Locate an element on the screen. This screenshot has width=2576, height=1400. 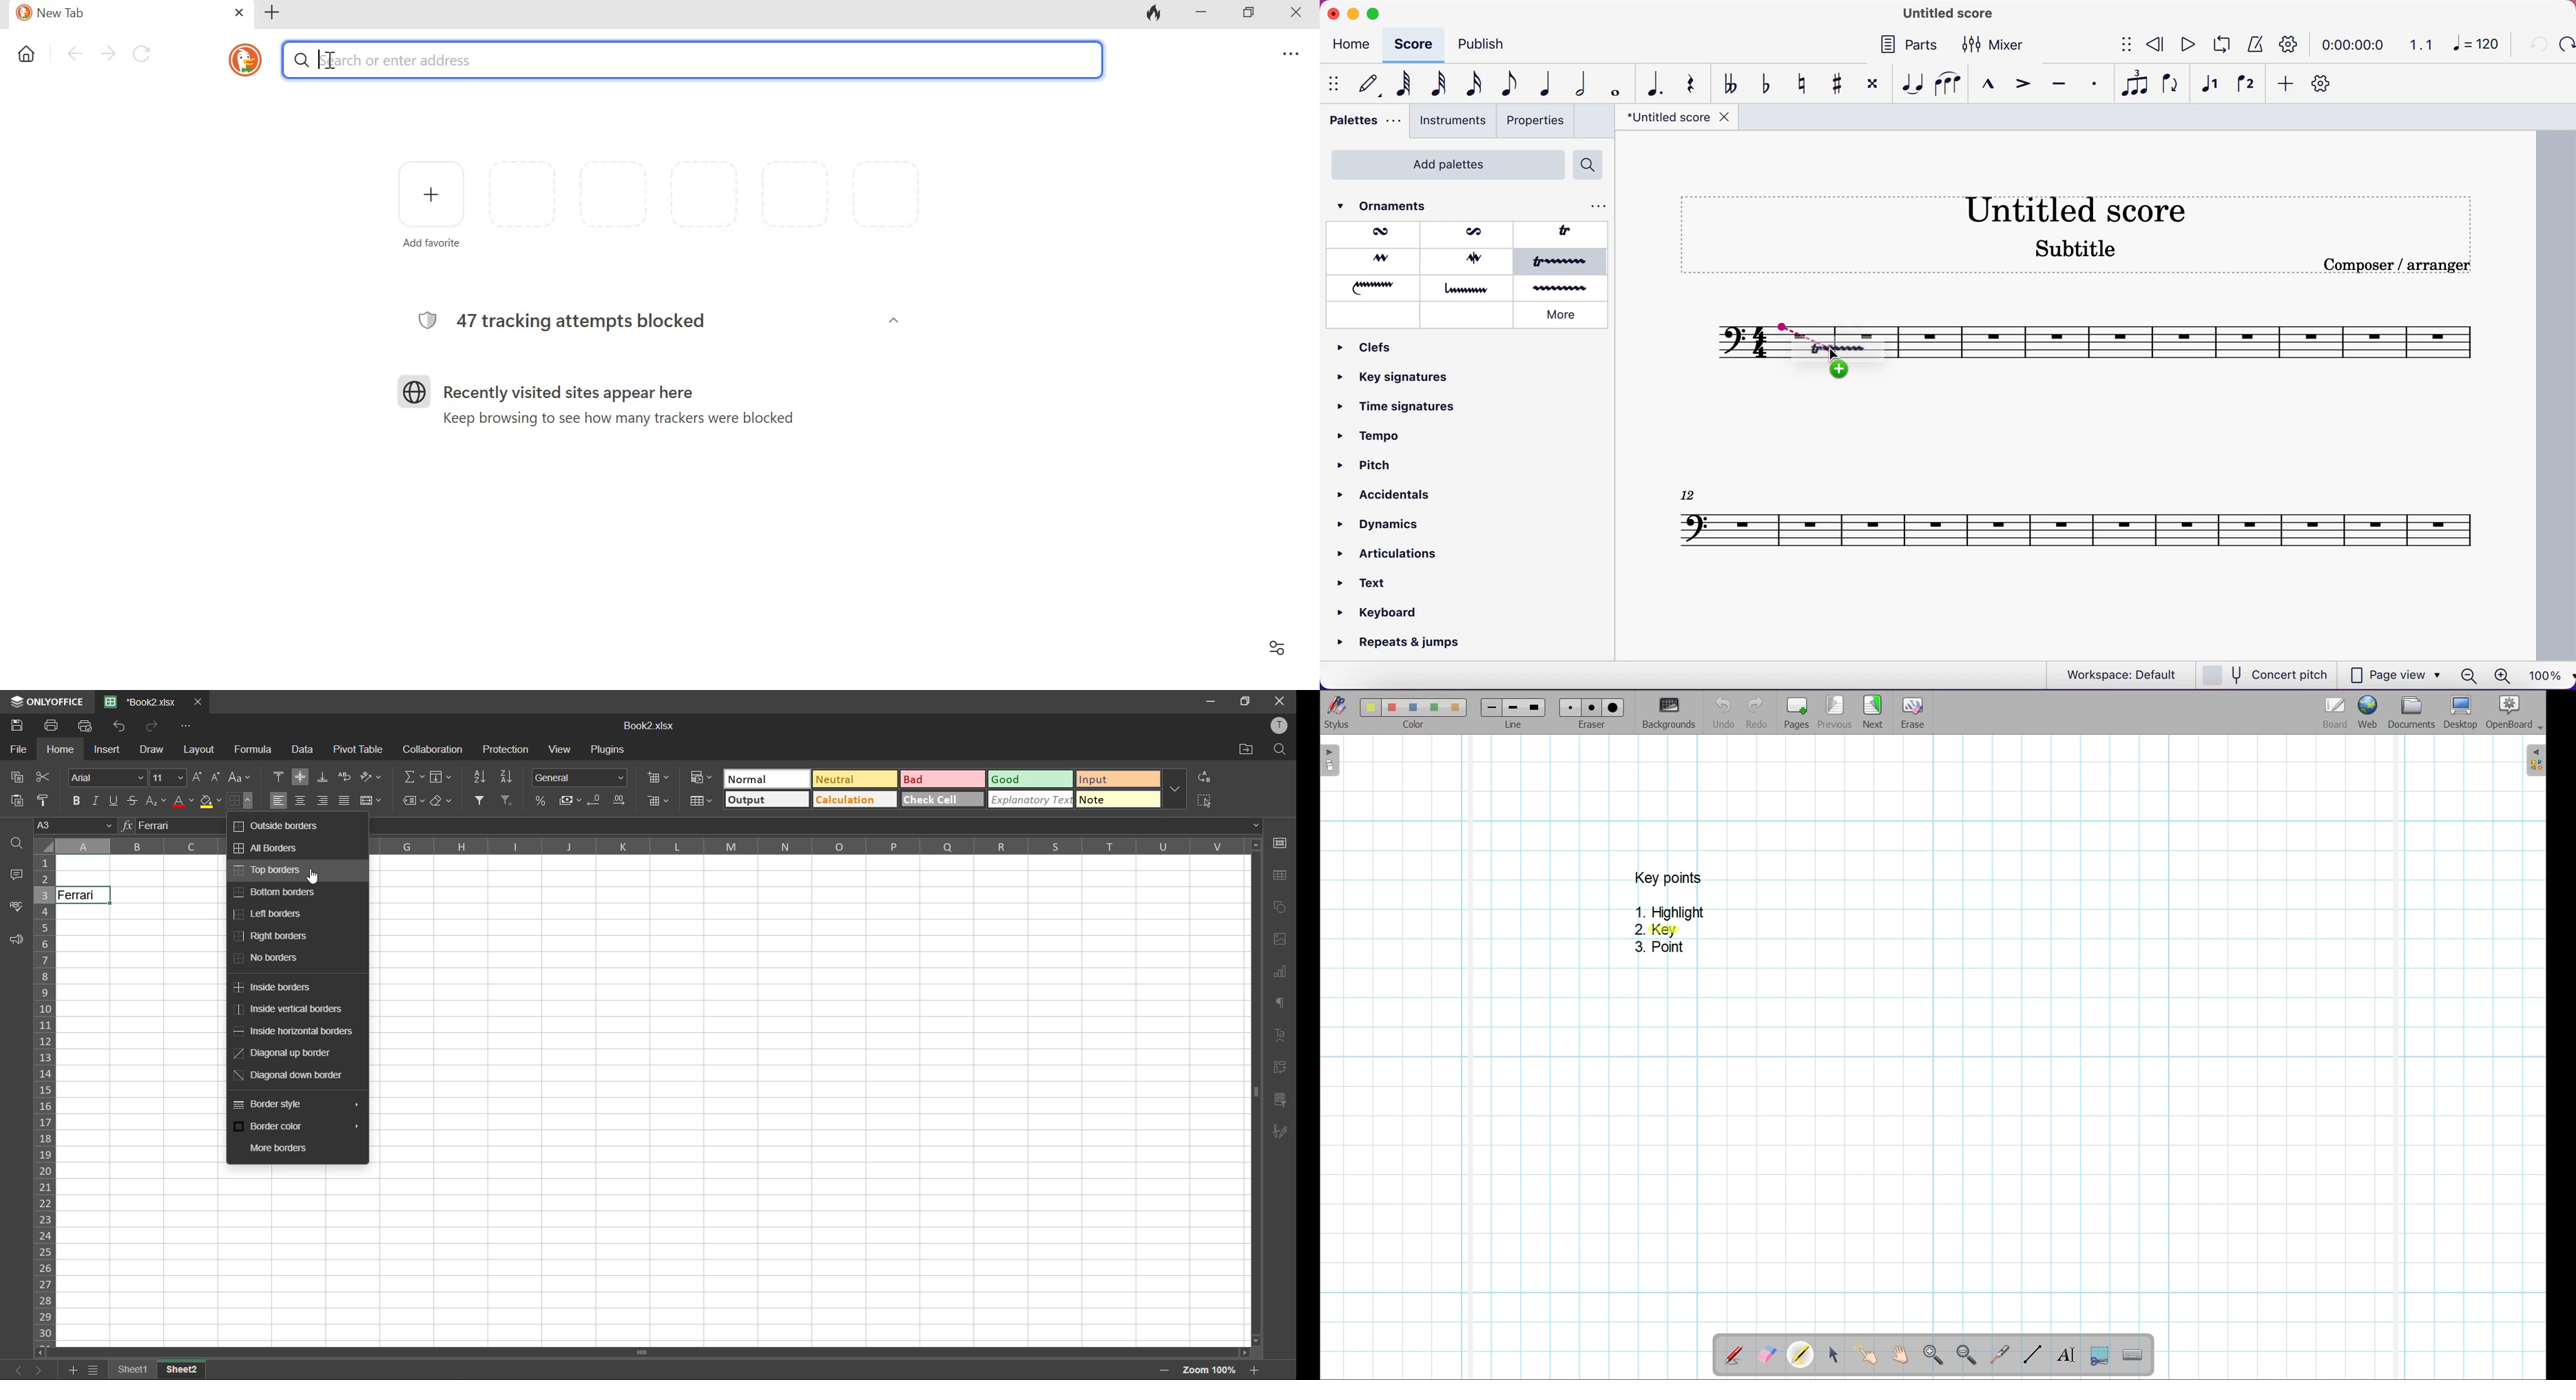
normal is located at coordinates (766, 778).